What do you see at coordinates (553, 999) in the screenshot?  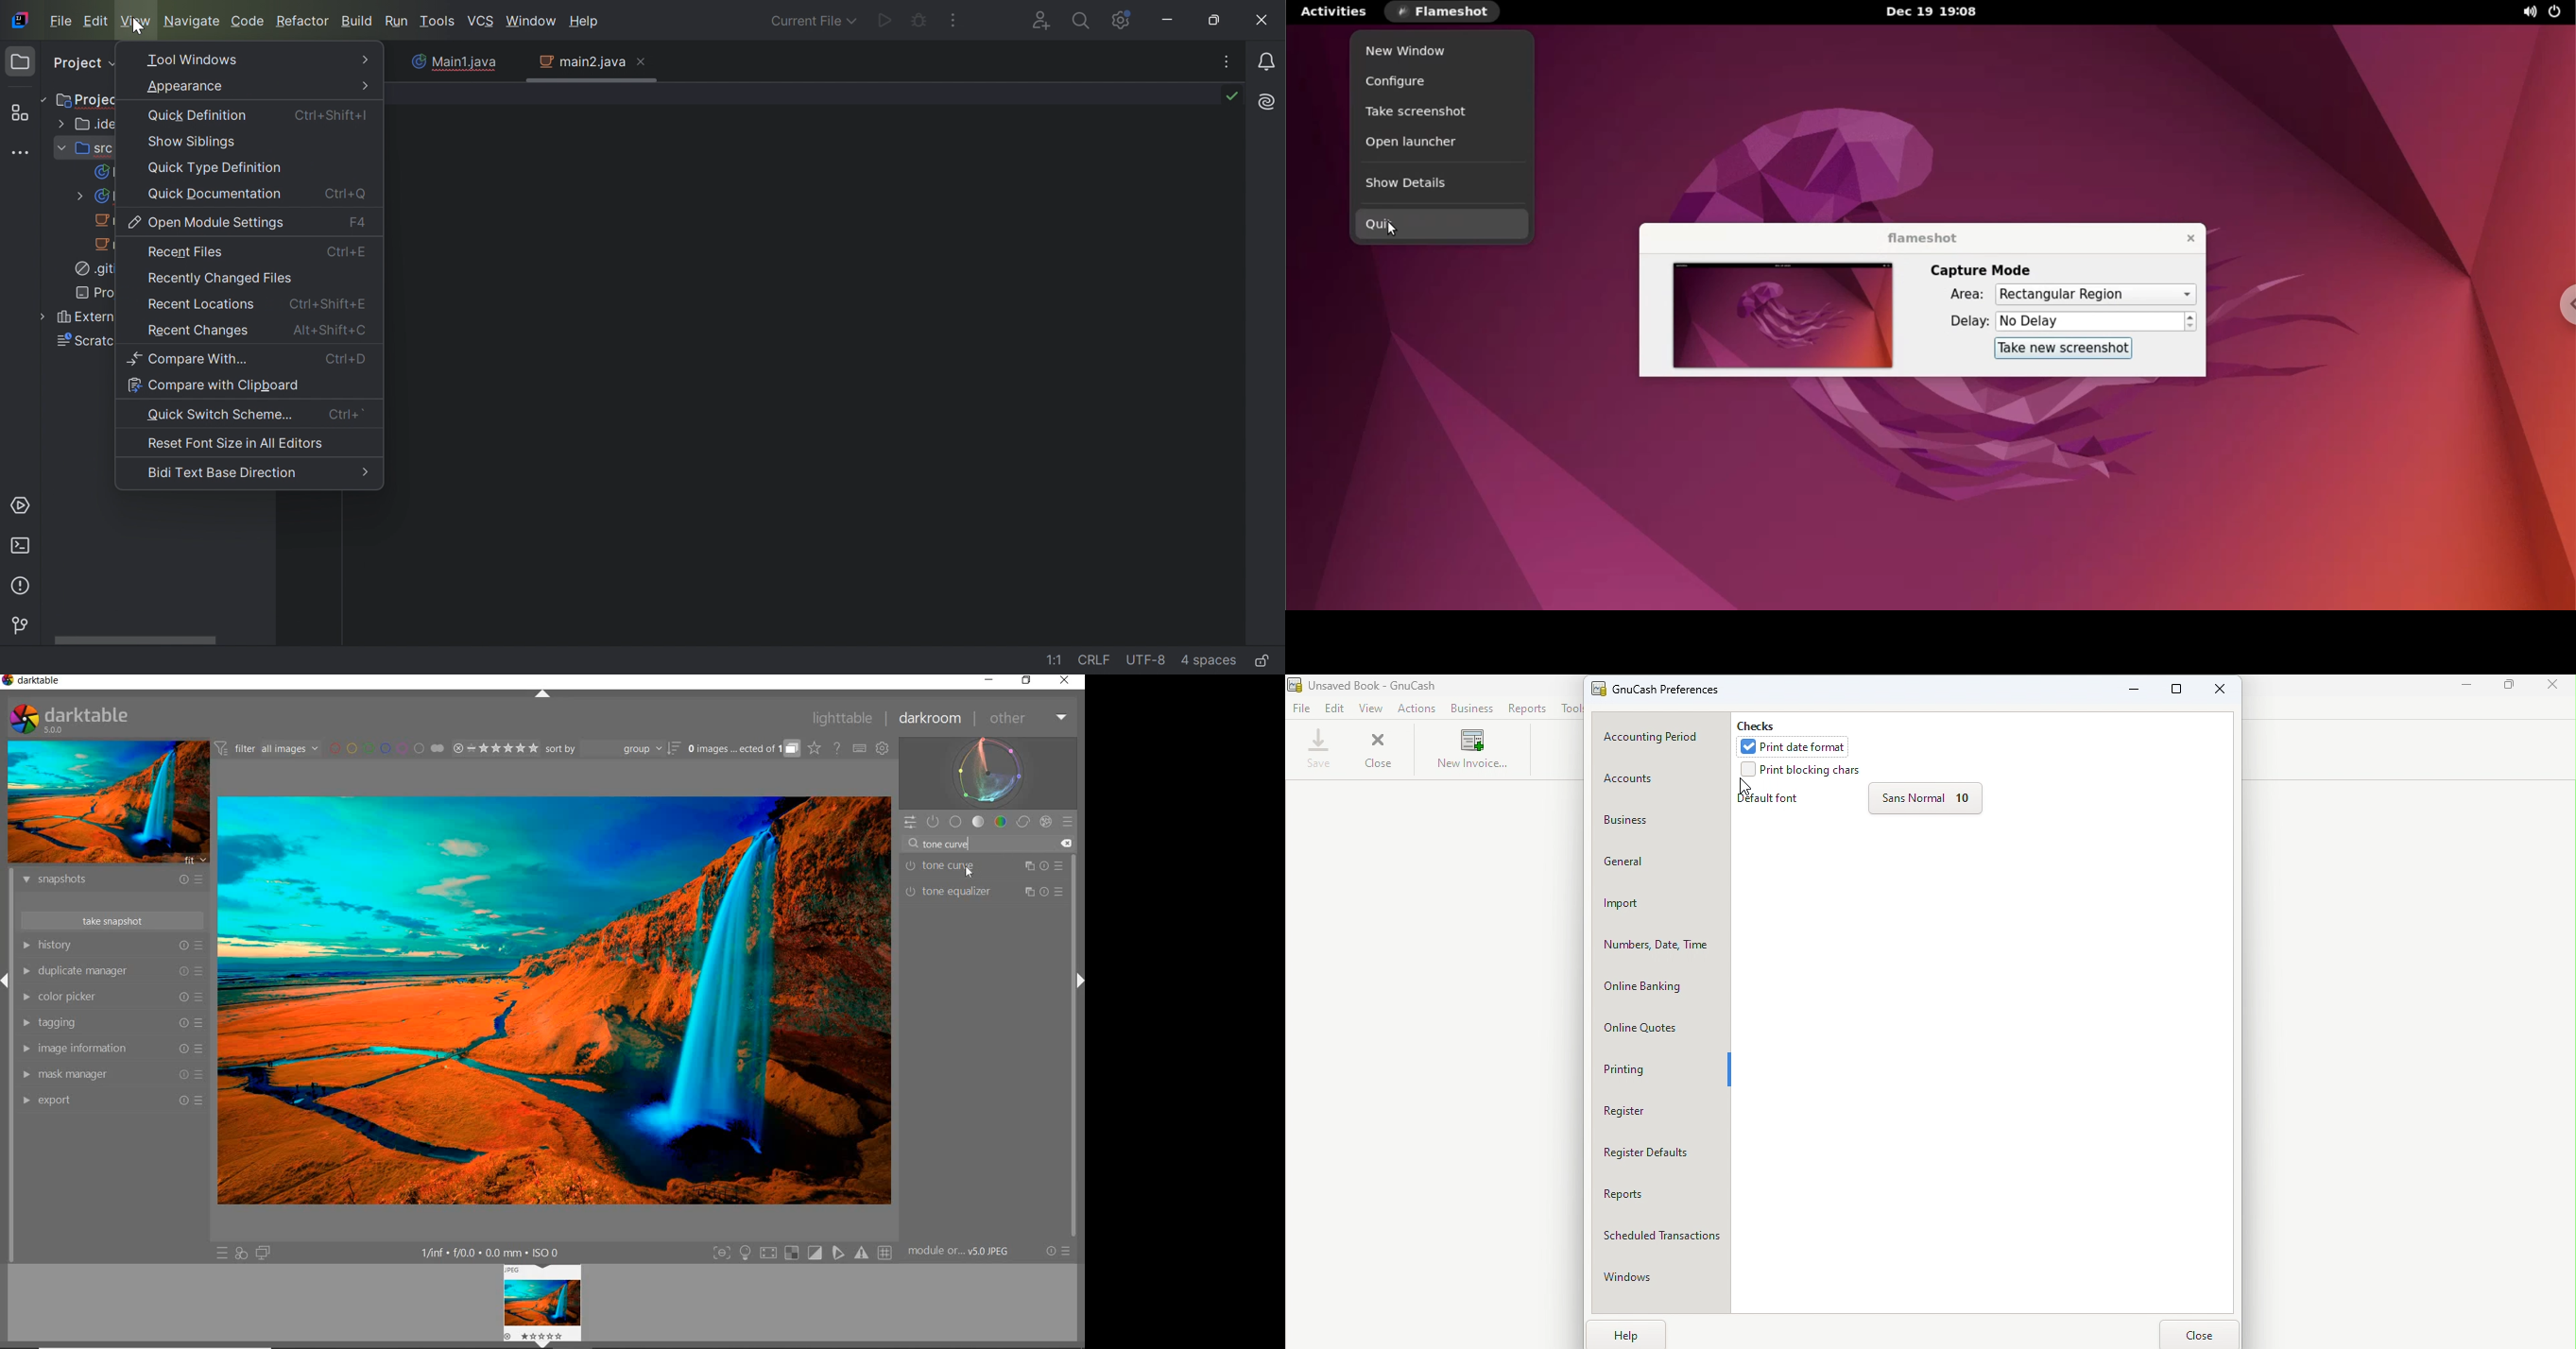 I see `SELECTED IMAGE` at bounding box center [553, 999].